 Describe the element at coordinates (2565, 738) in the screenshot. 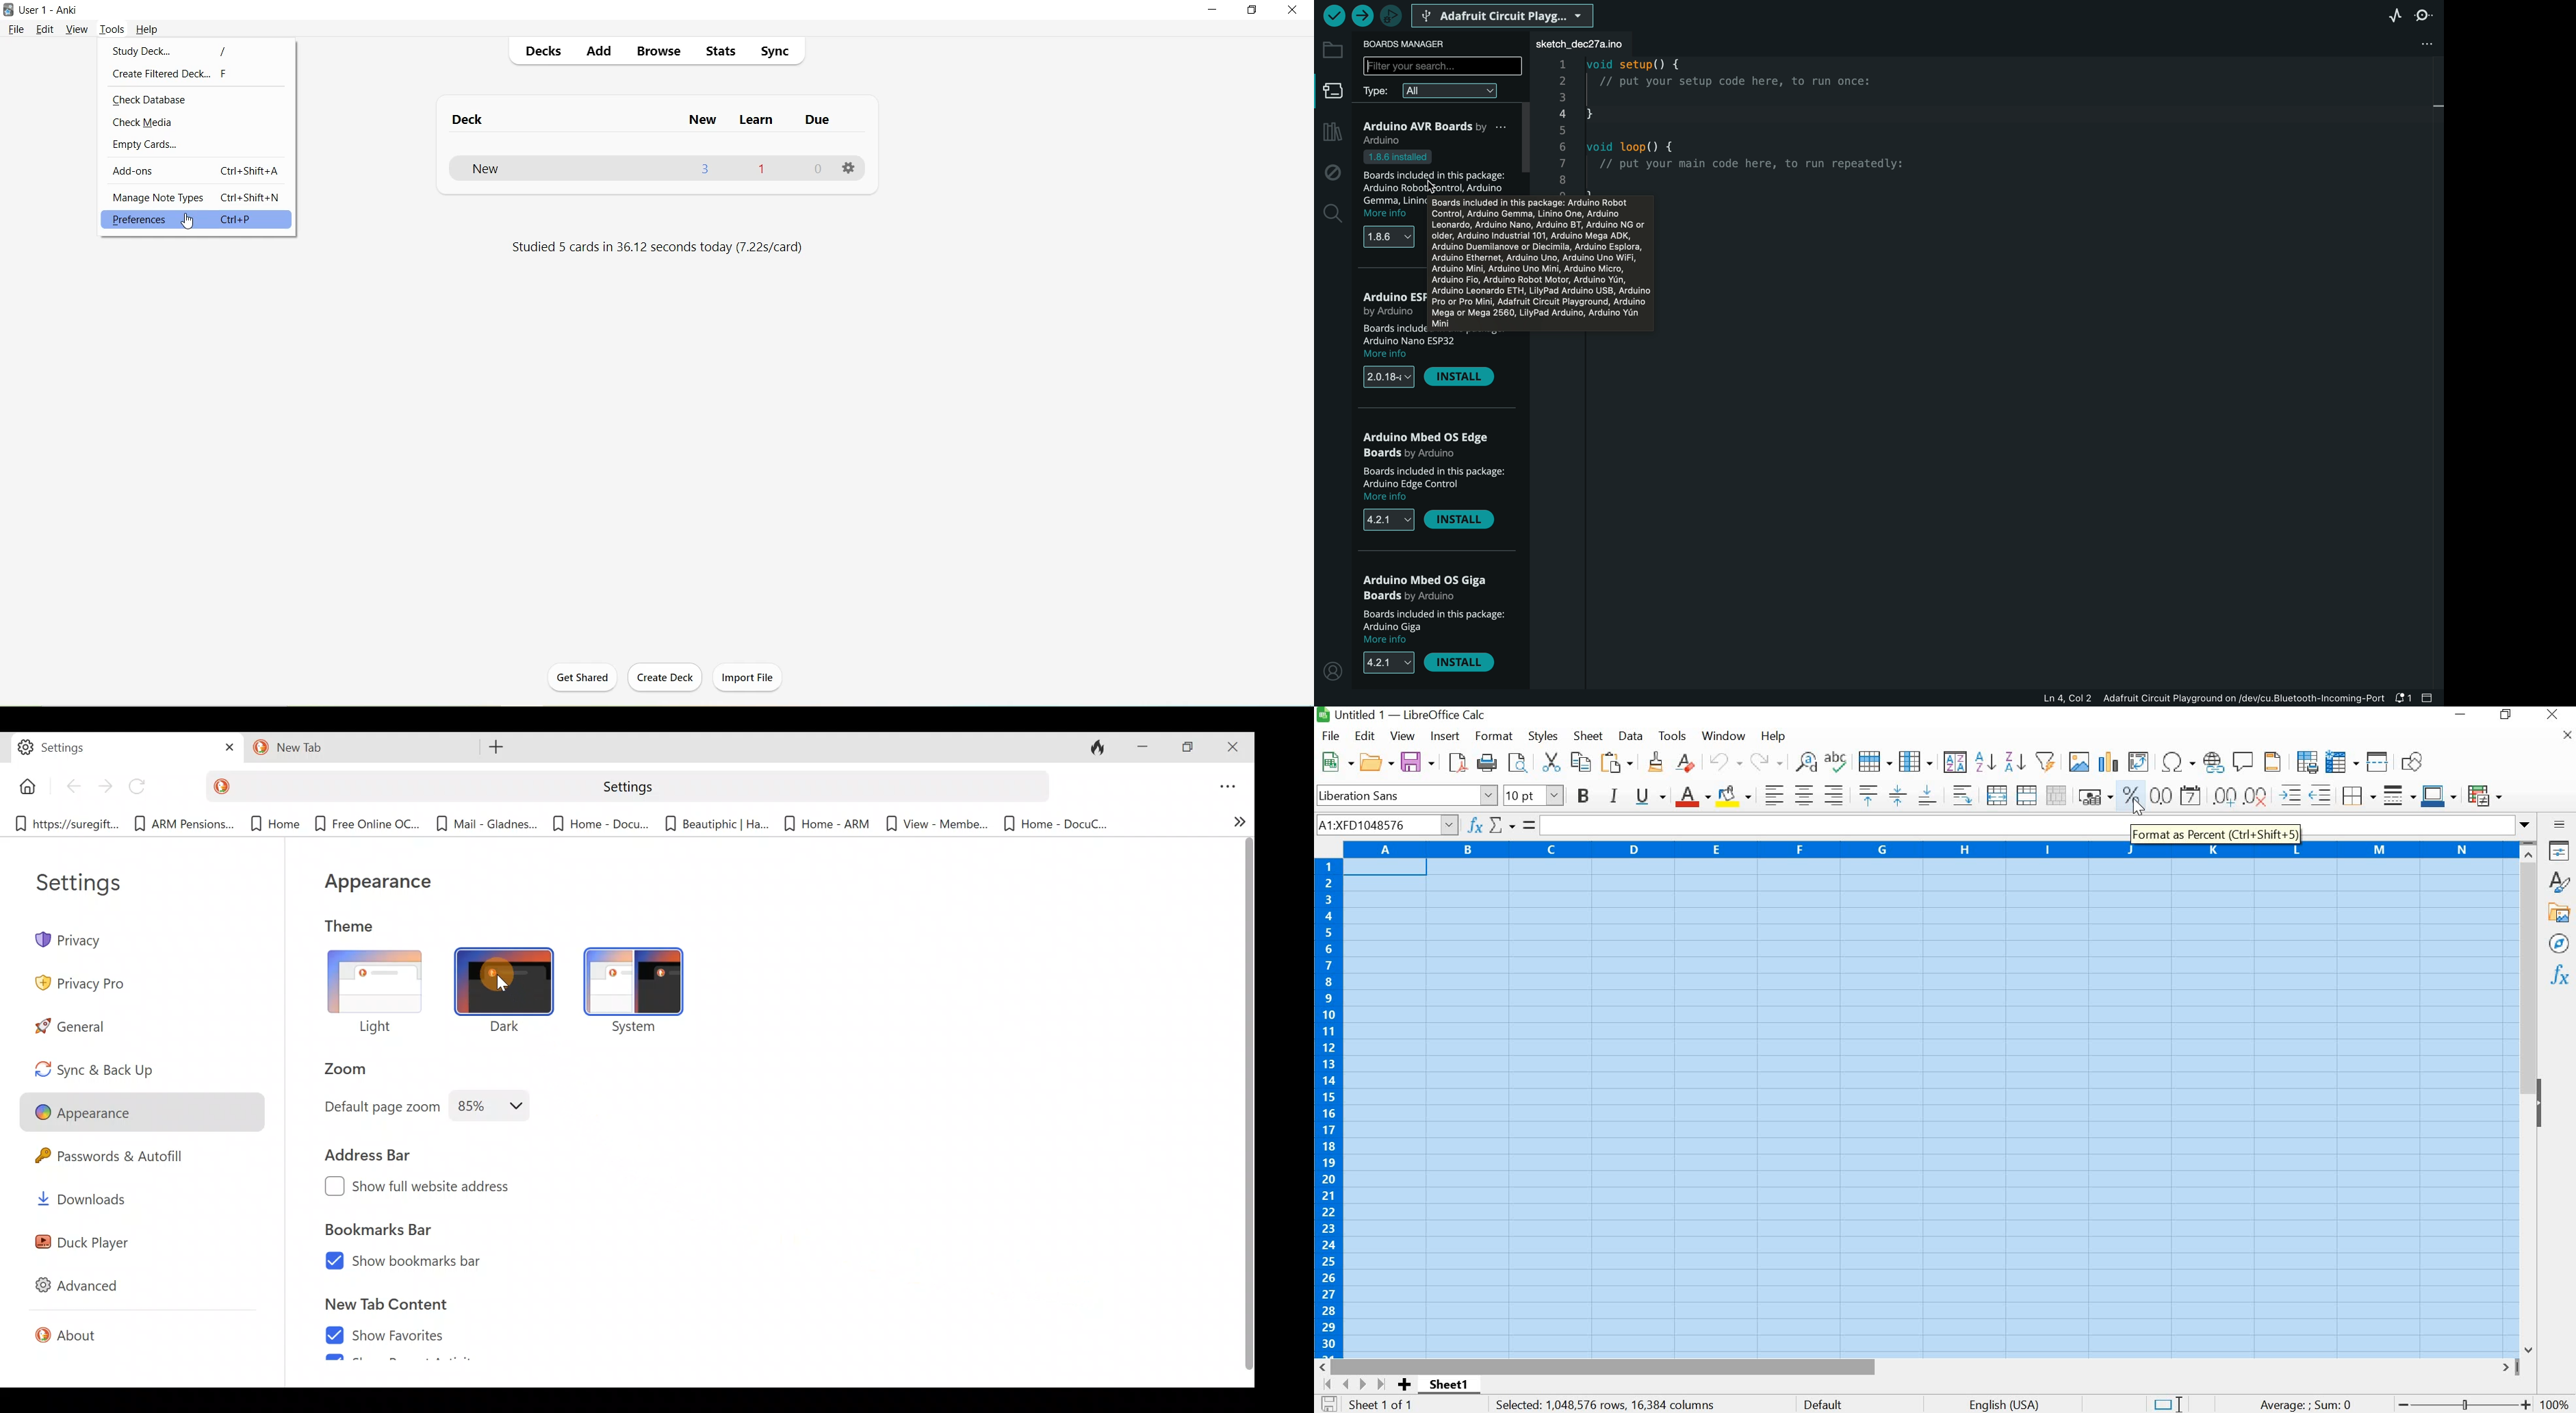

I see `CLOSE DOCUMENT` at that location.